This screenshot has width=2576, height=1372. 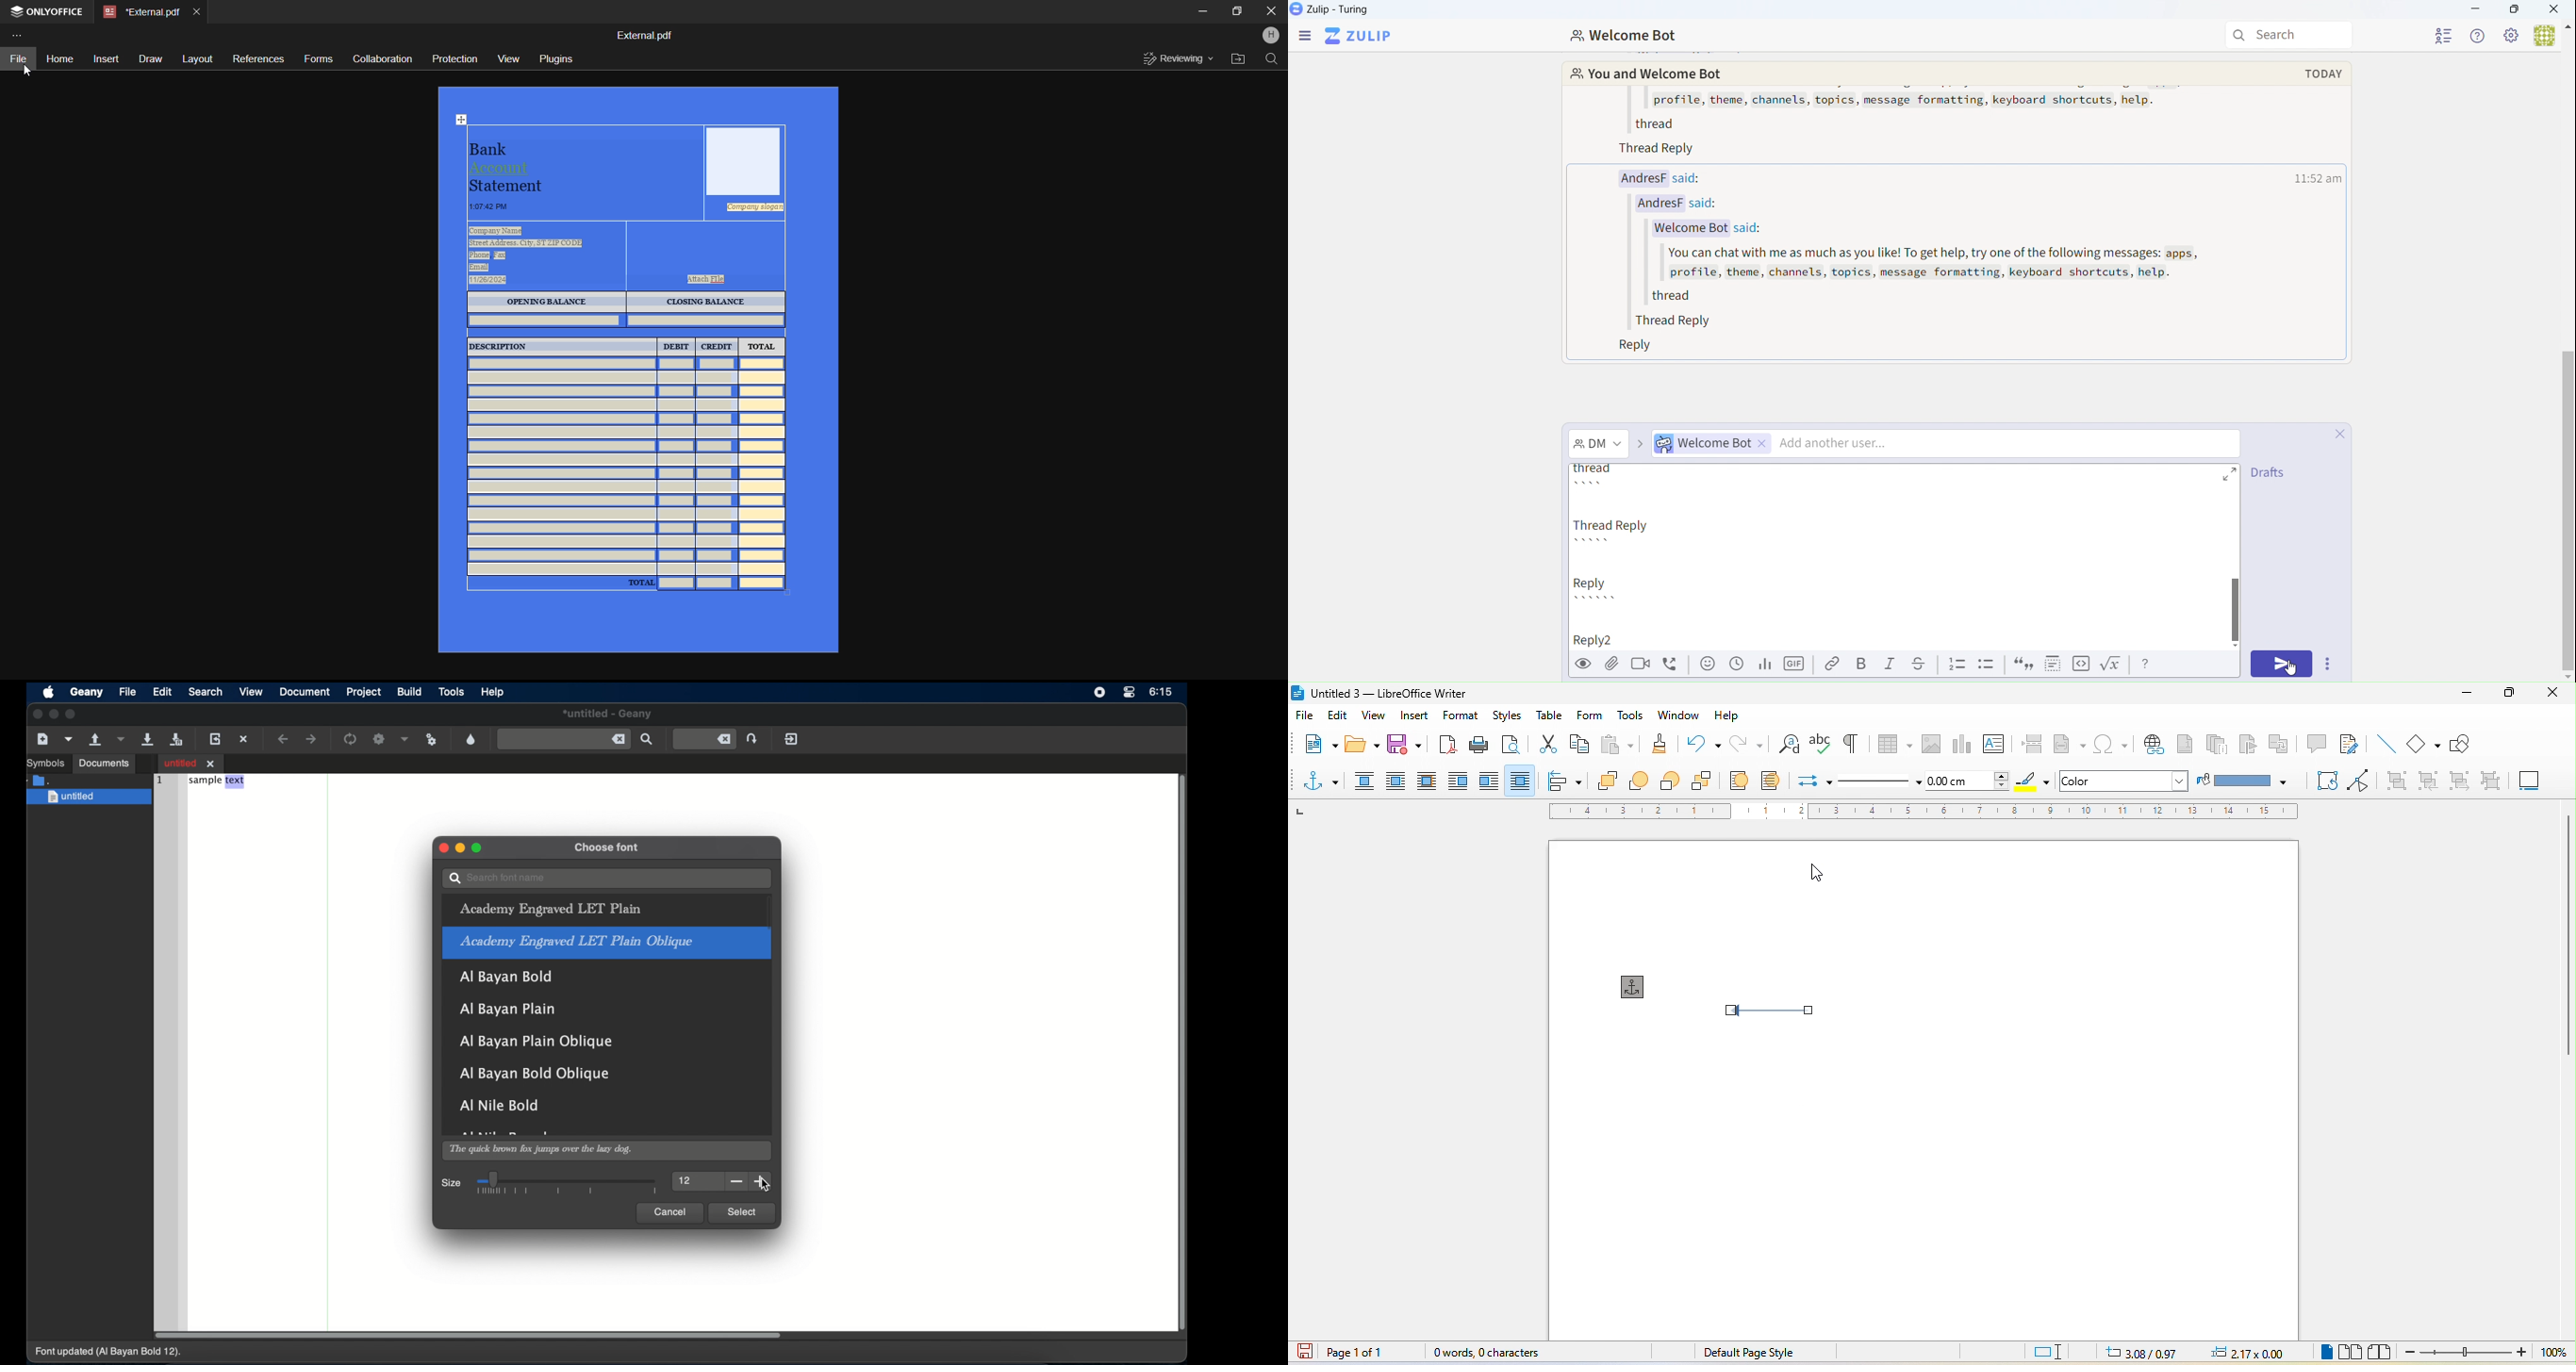 I want to click on show track changes function, so click(x=2351, y=746).